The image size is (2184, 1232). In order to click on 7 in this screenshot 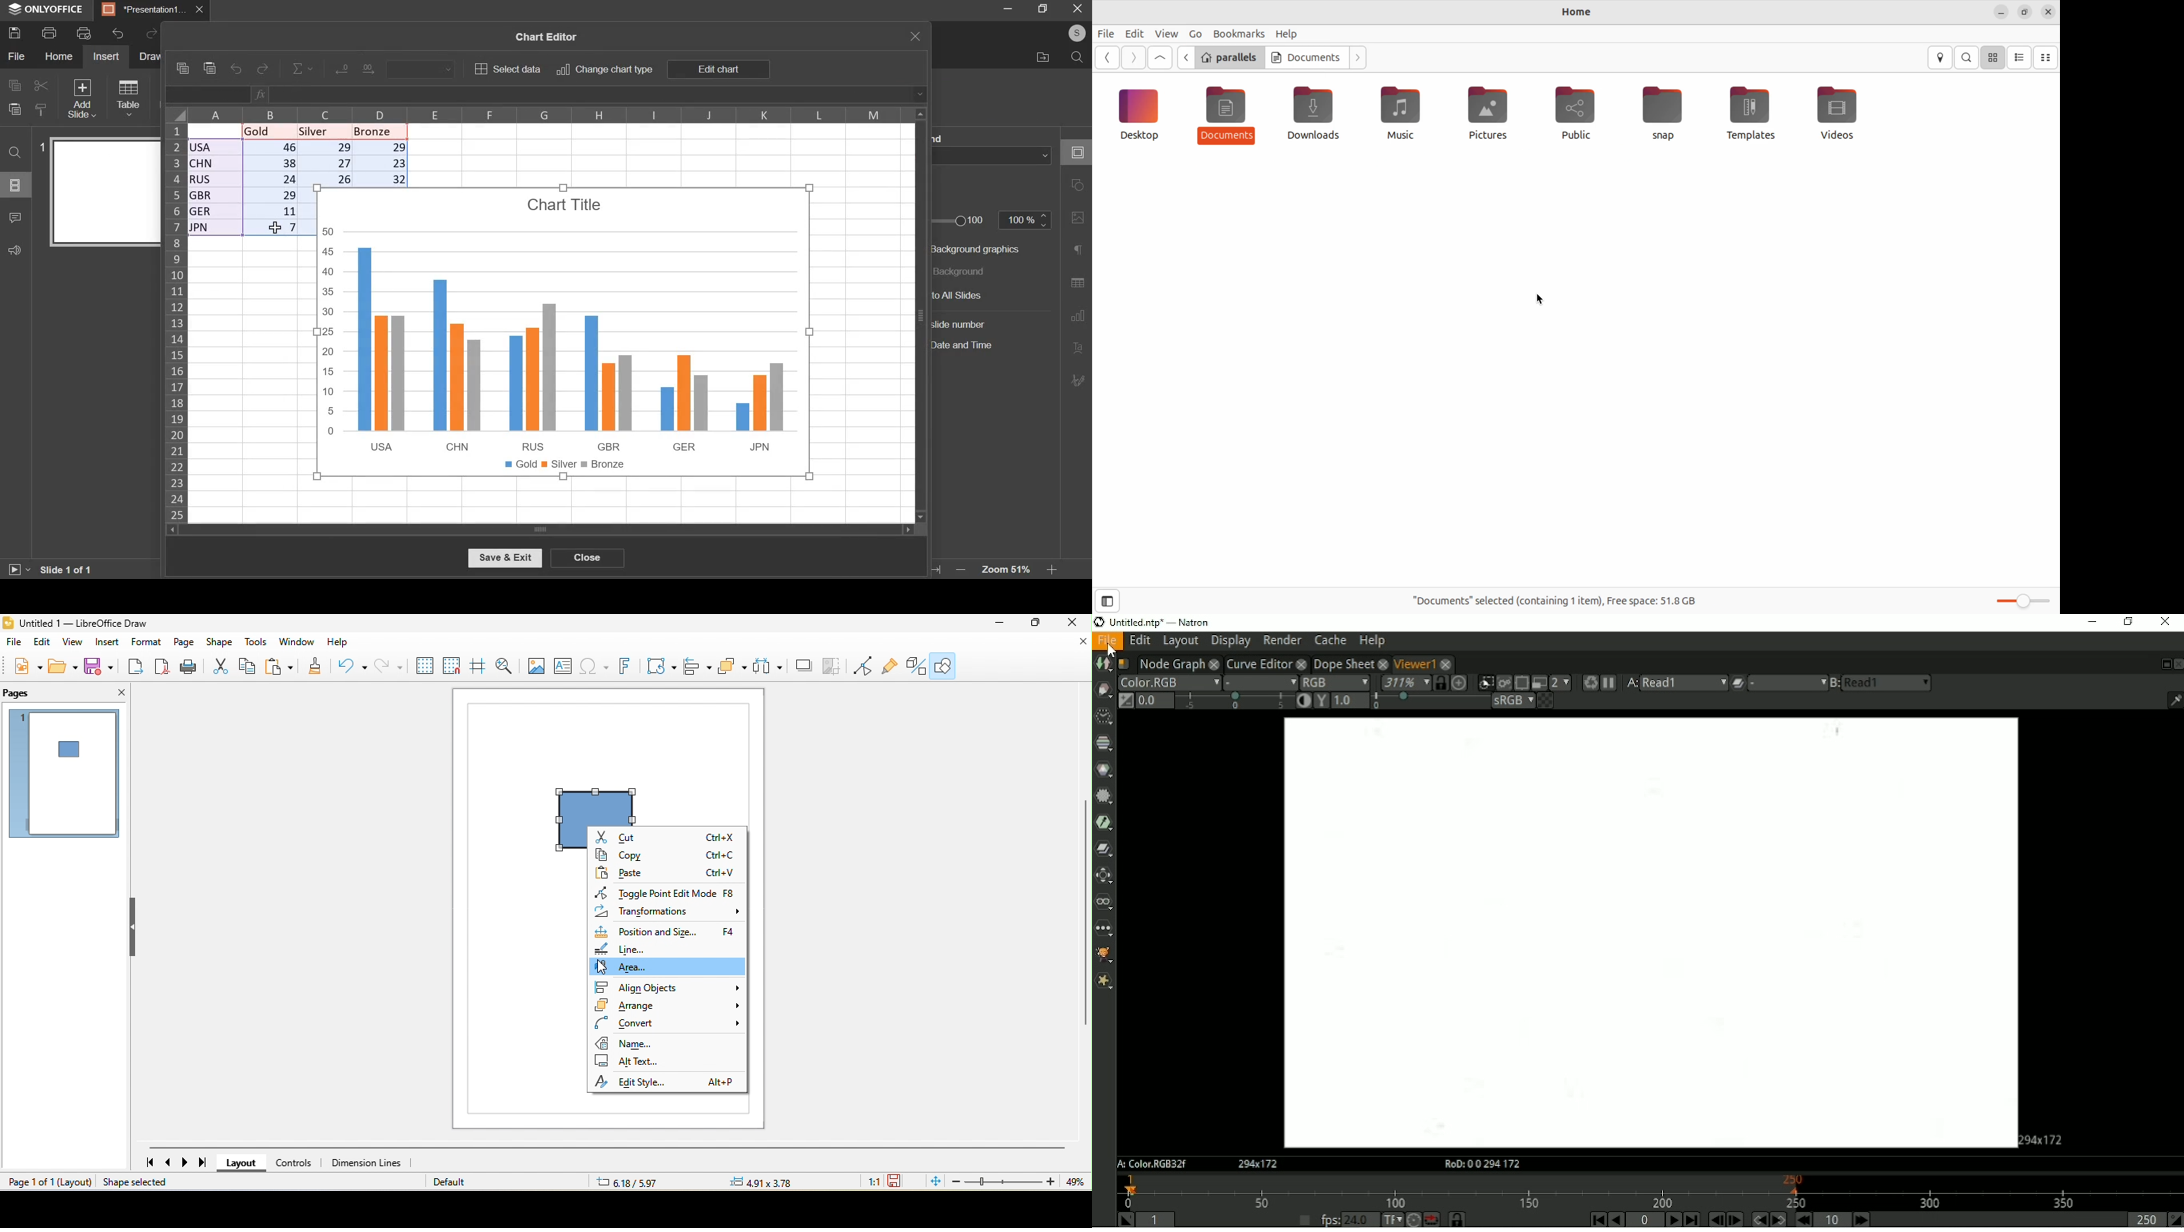, I will do `click(271, 228)`.